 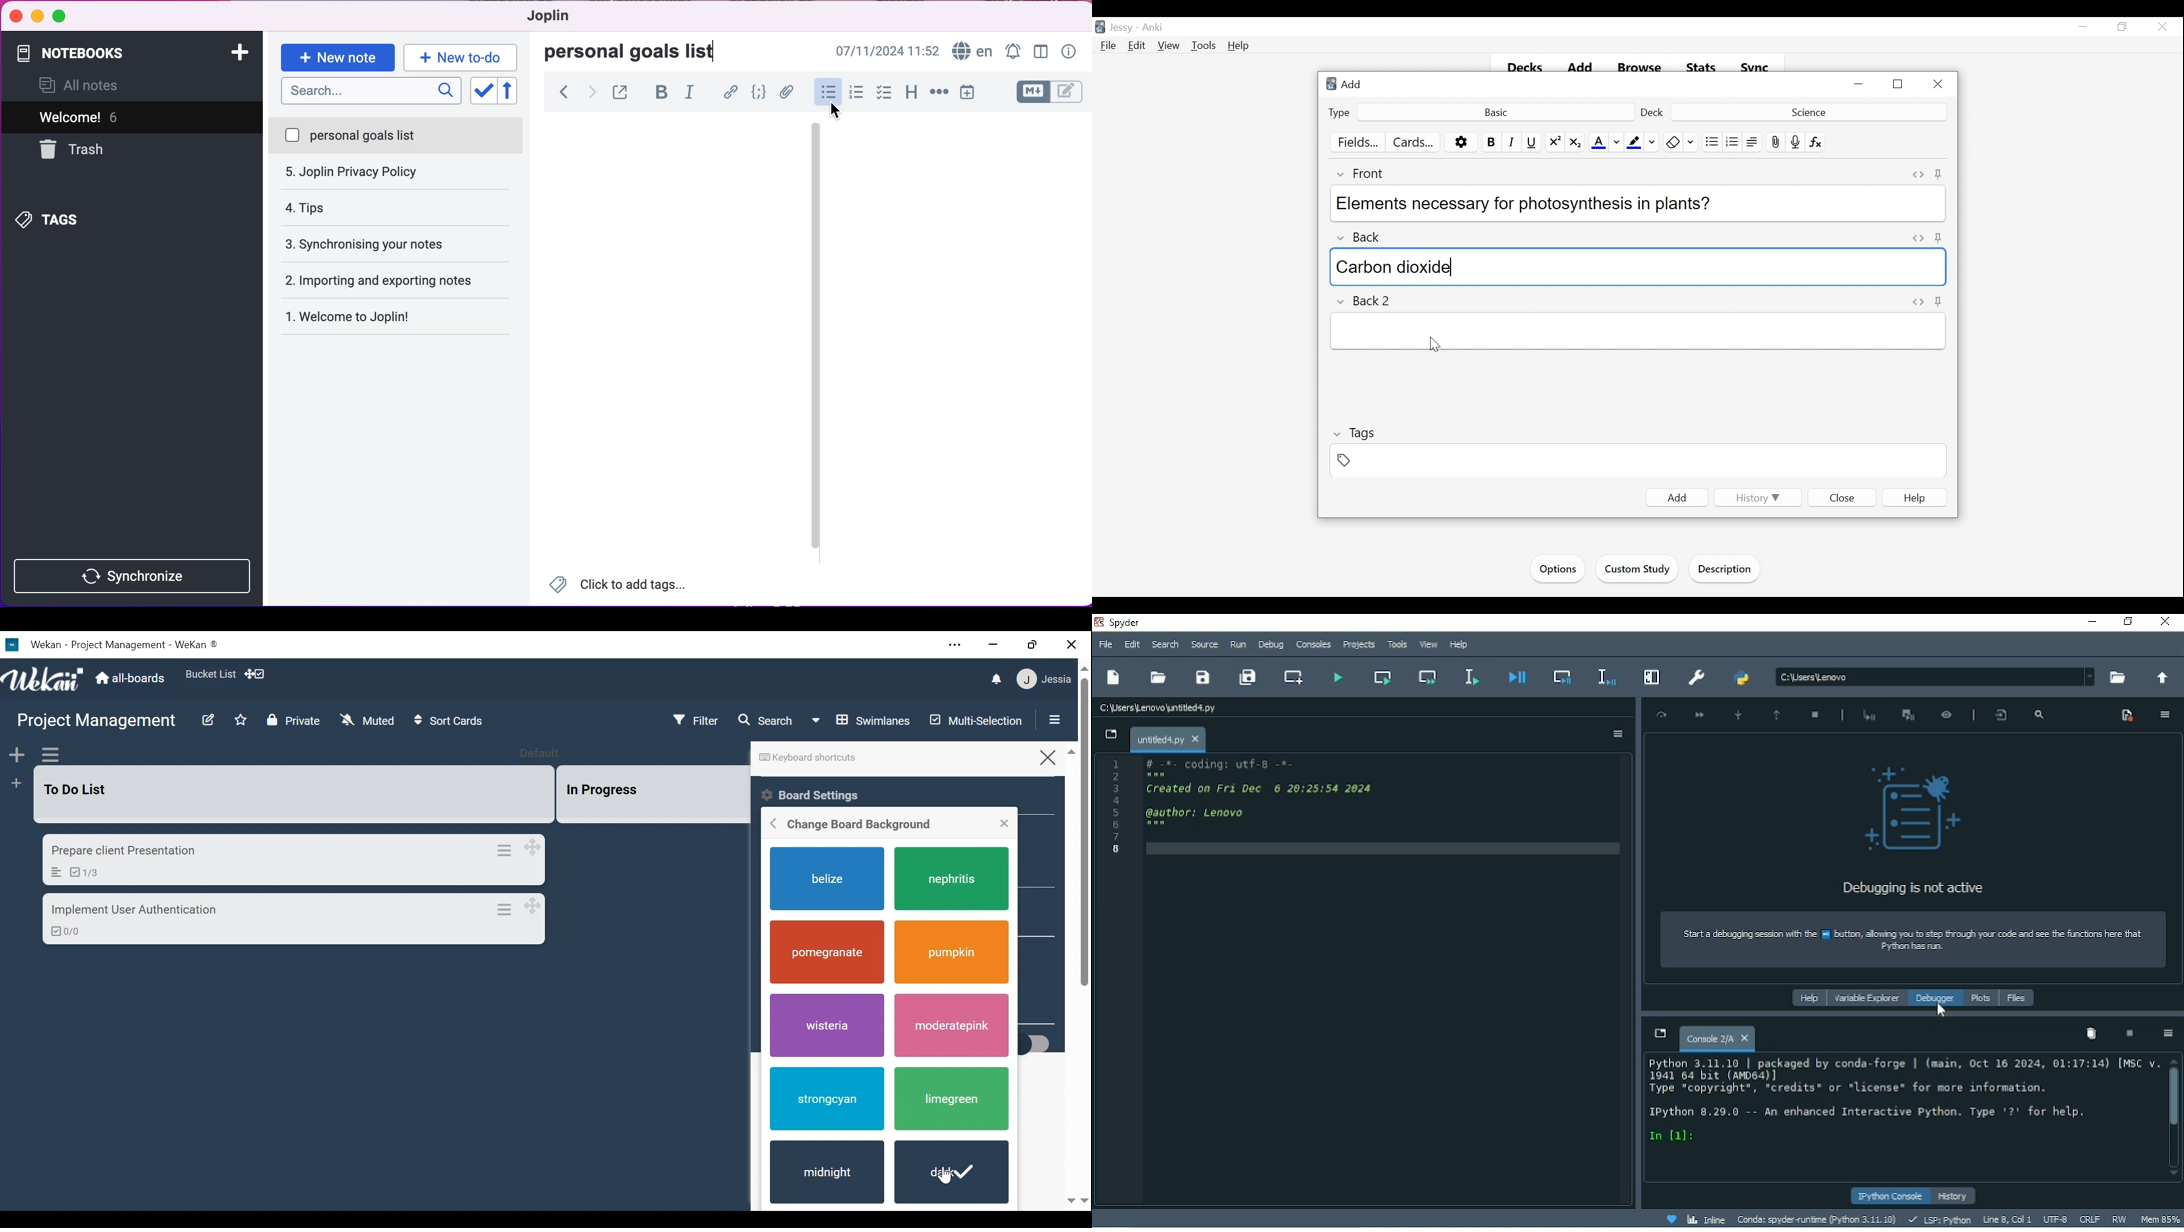 I want to click on Add List, so click(x=15, y=785).